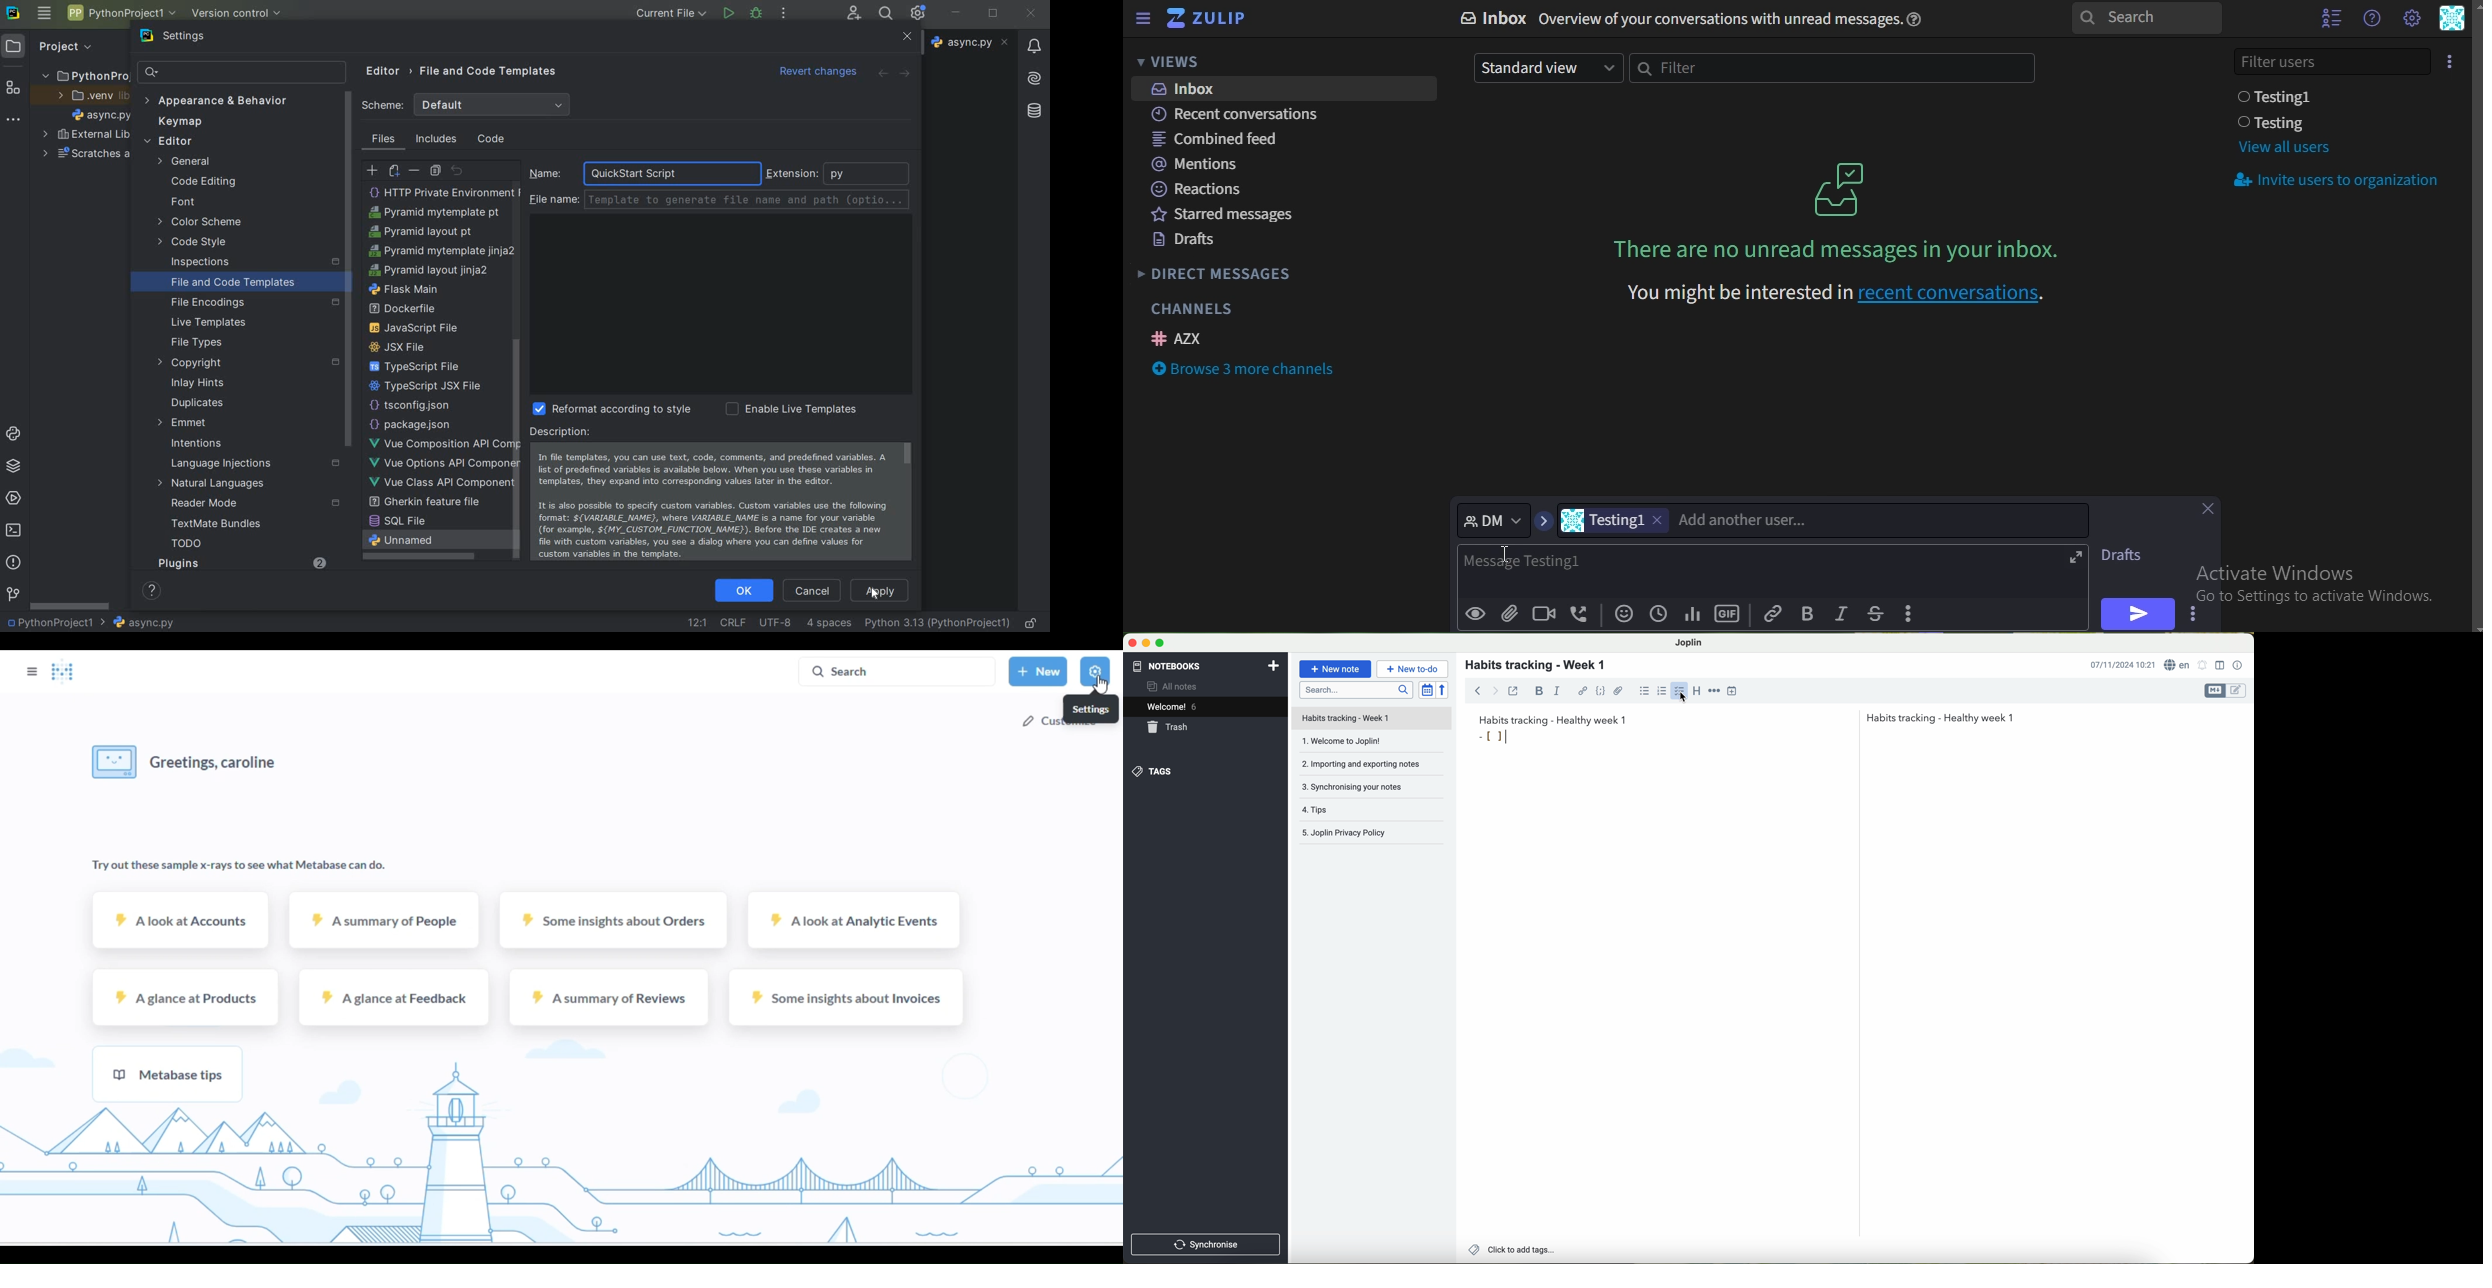 Image resolution: width=2492 pixels, height=1288 pixels. Describe the element at coordinates (1539, 691) in the screenshot. I see `bold` at that location.